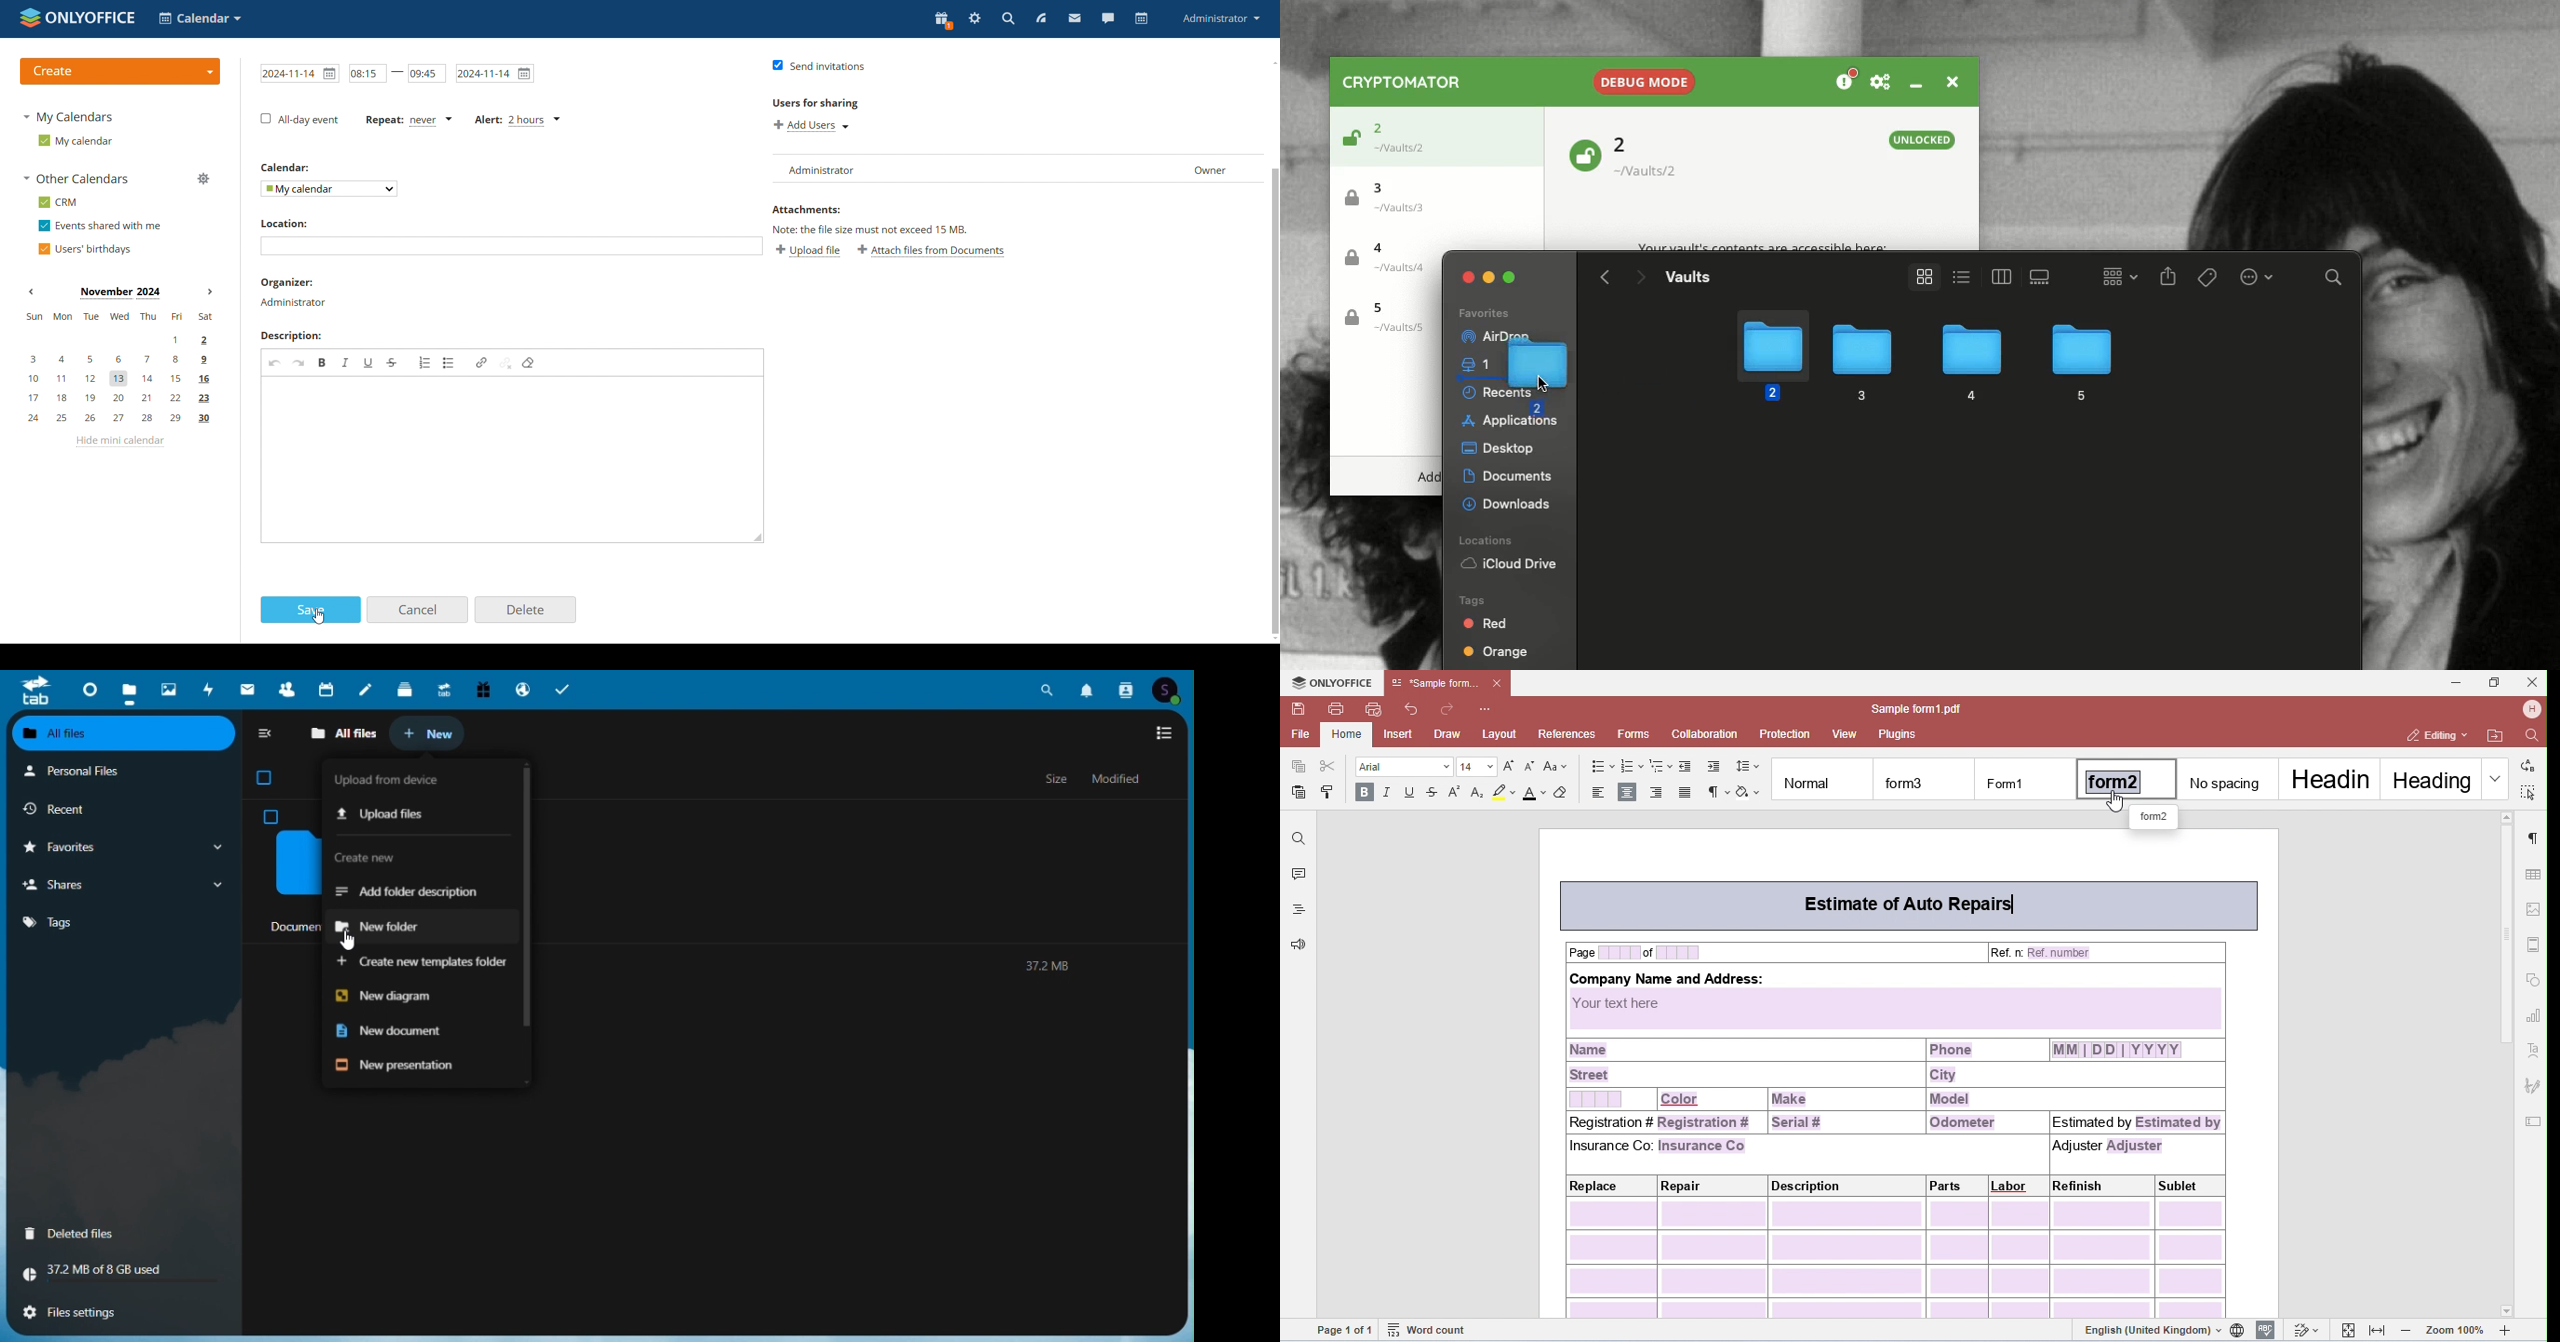 This screenshot has width=2576, height=1344. Describe the element at coordinates (1639, 280) in the screenshot. I see `Forward` at that location.